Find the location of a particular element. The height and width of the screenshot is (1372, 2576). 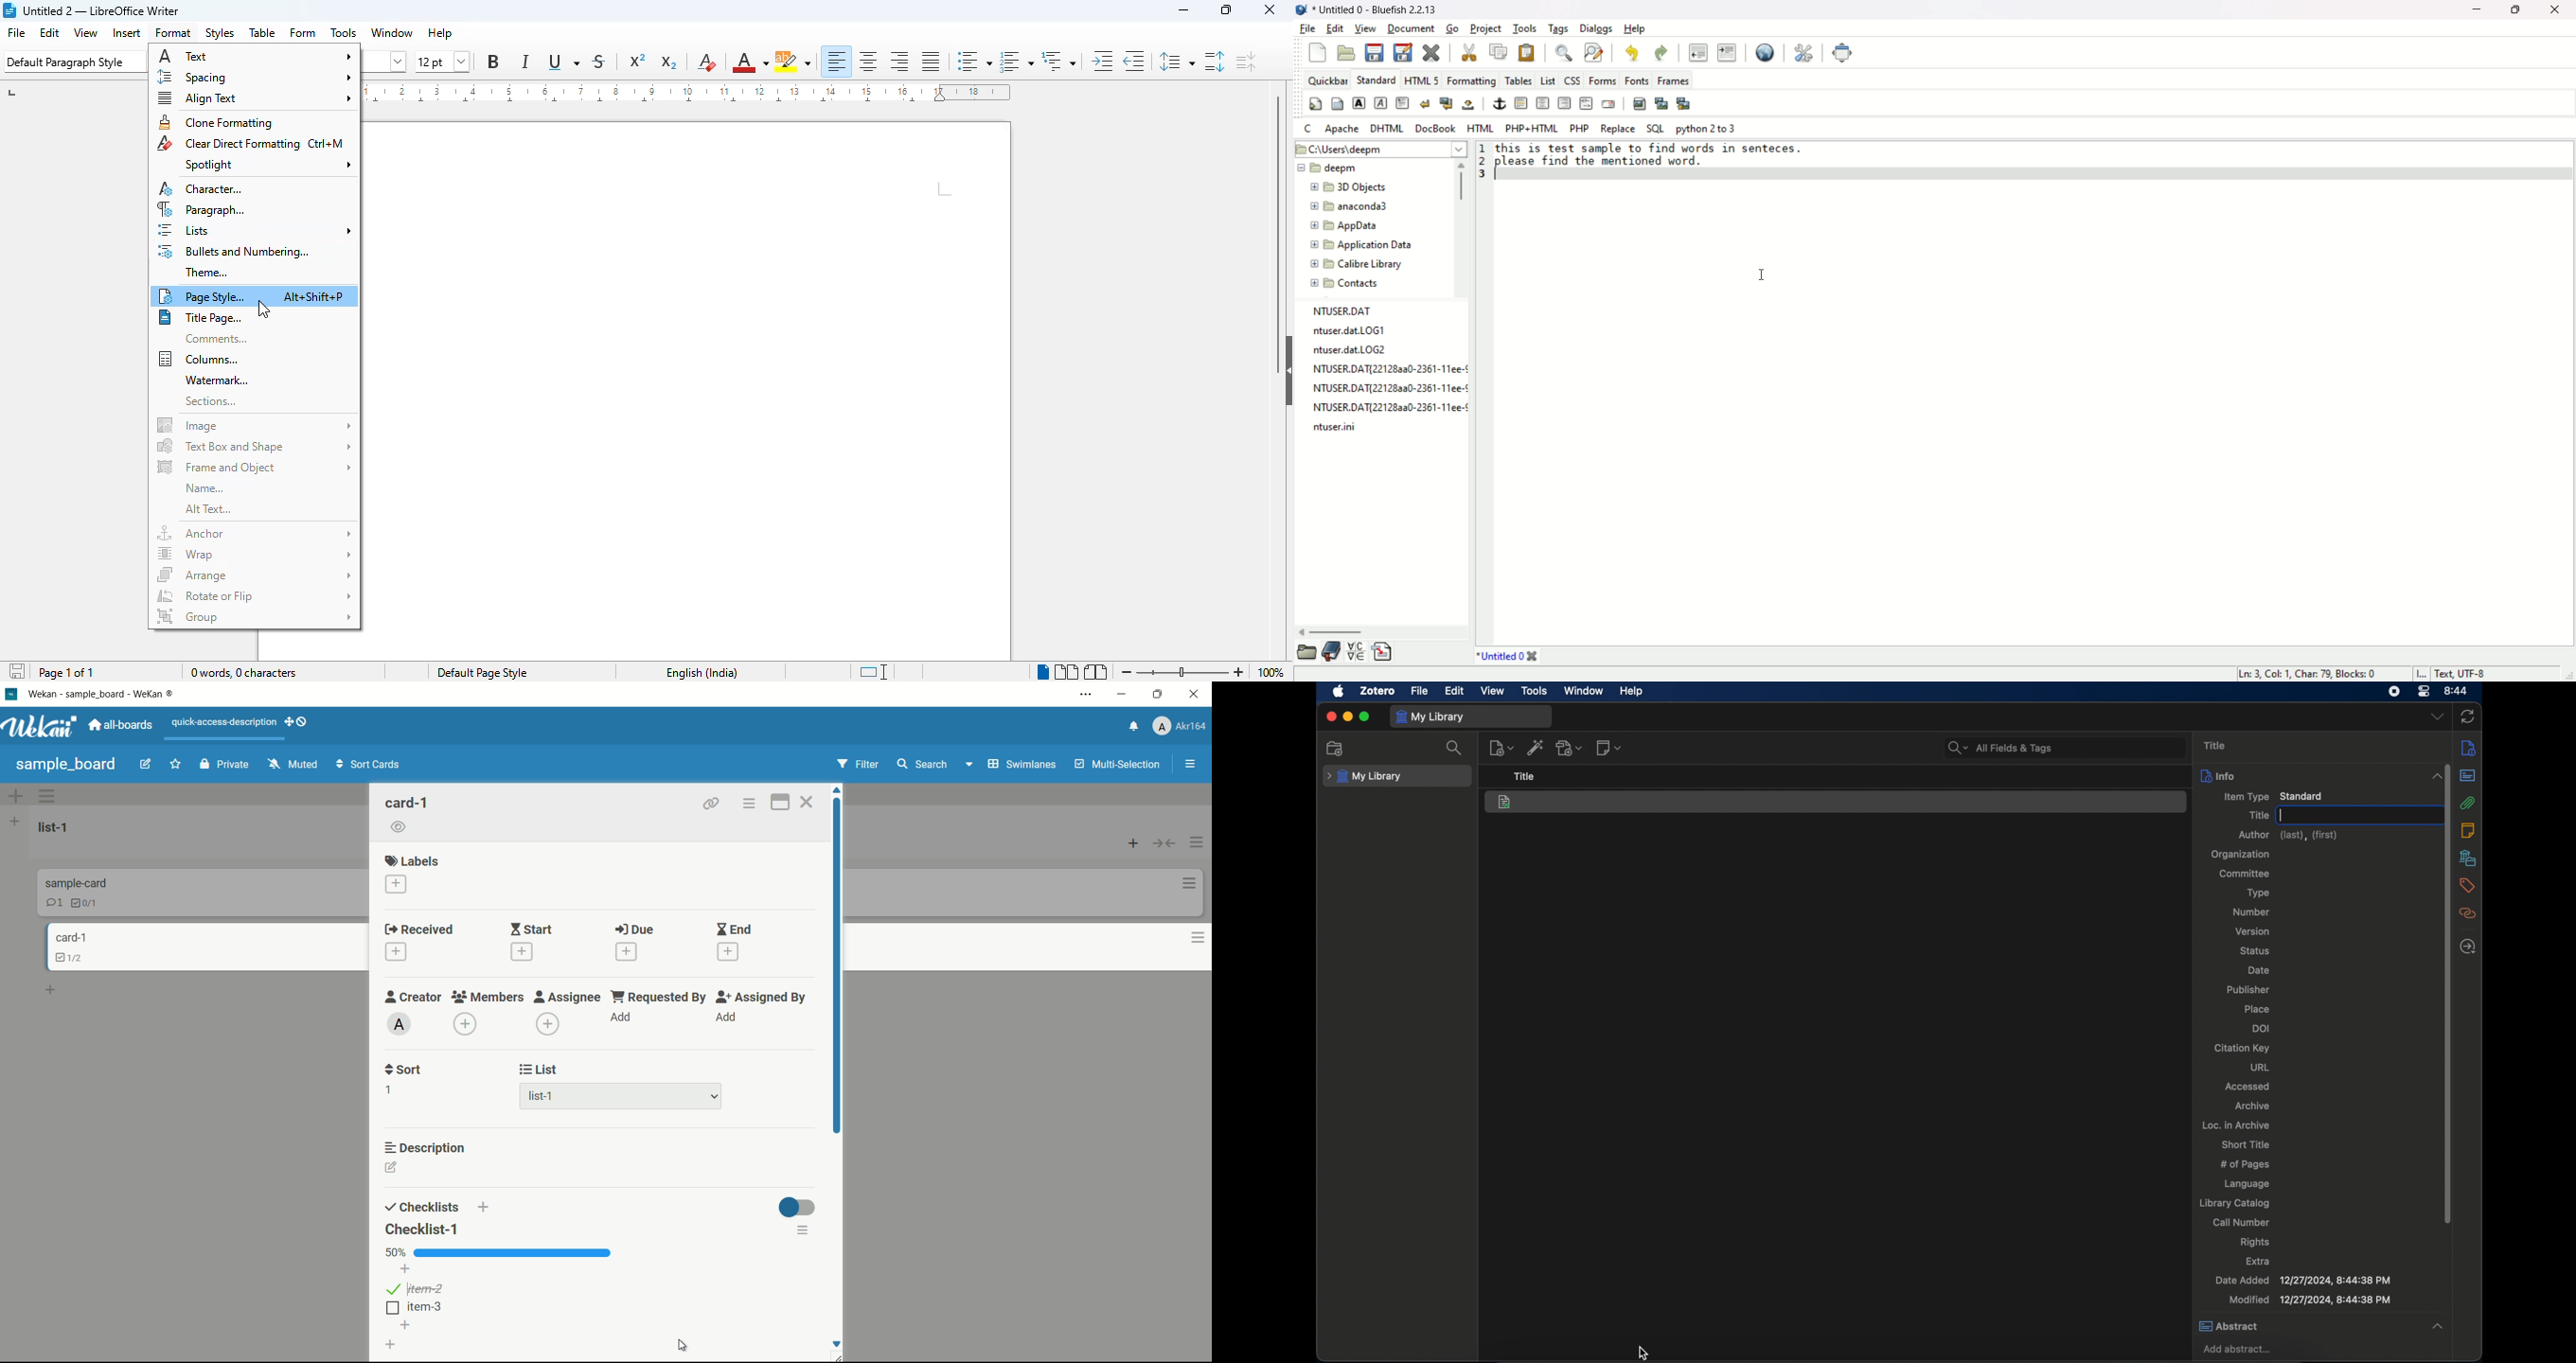

close current tab is located at coordinates (1534, 655).